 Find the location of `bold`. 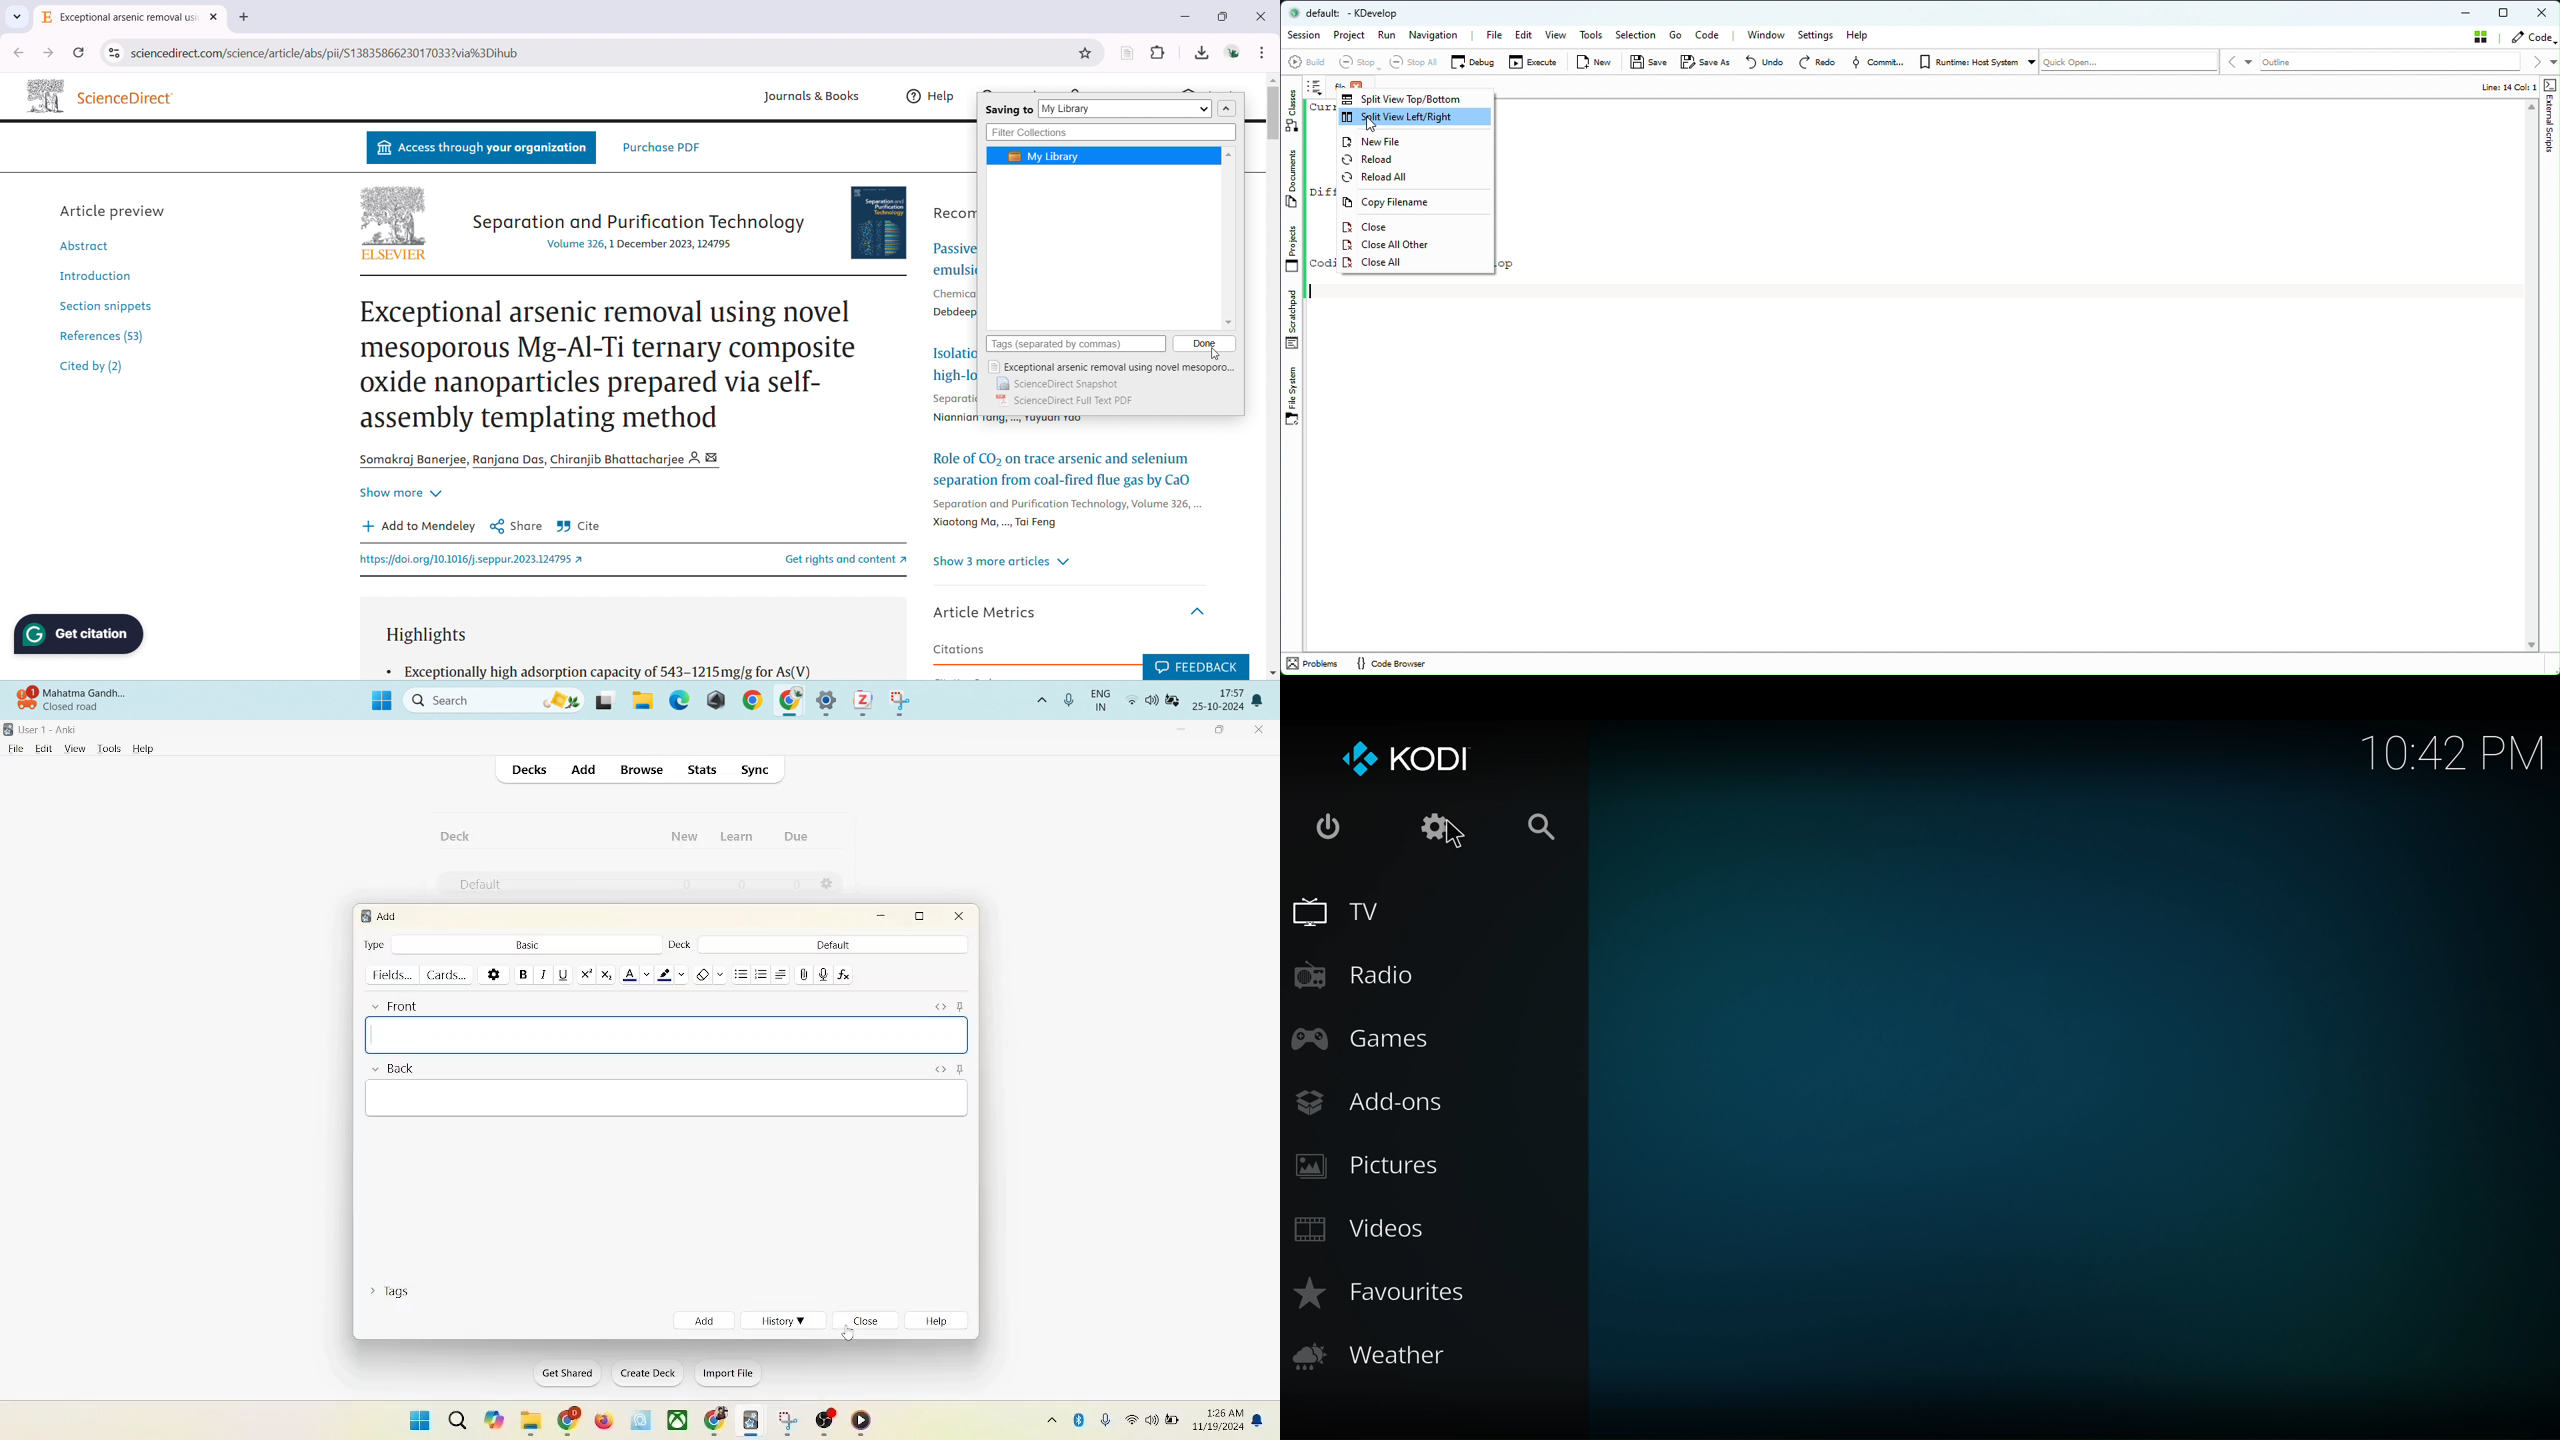

bold is located at coordinates (522, 973).